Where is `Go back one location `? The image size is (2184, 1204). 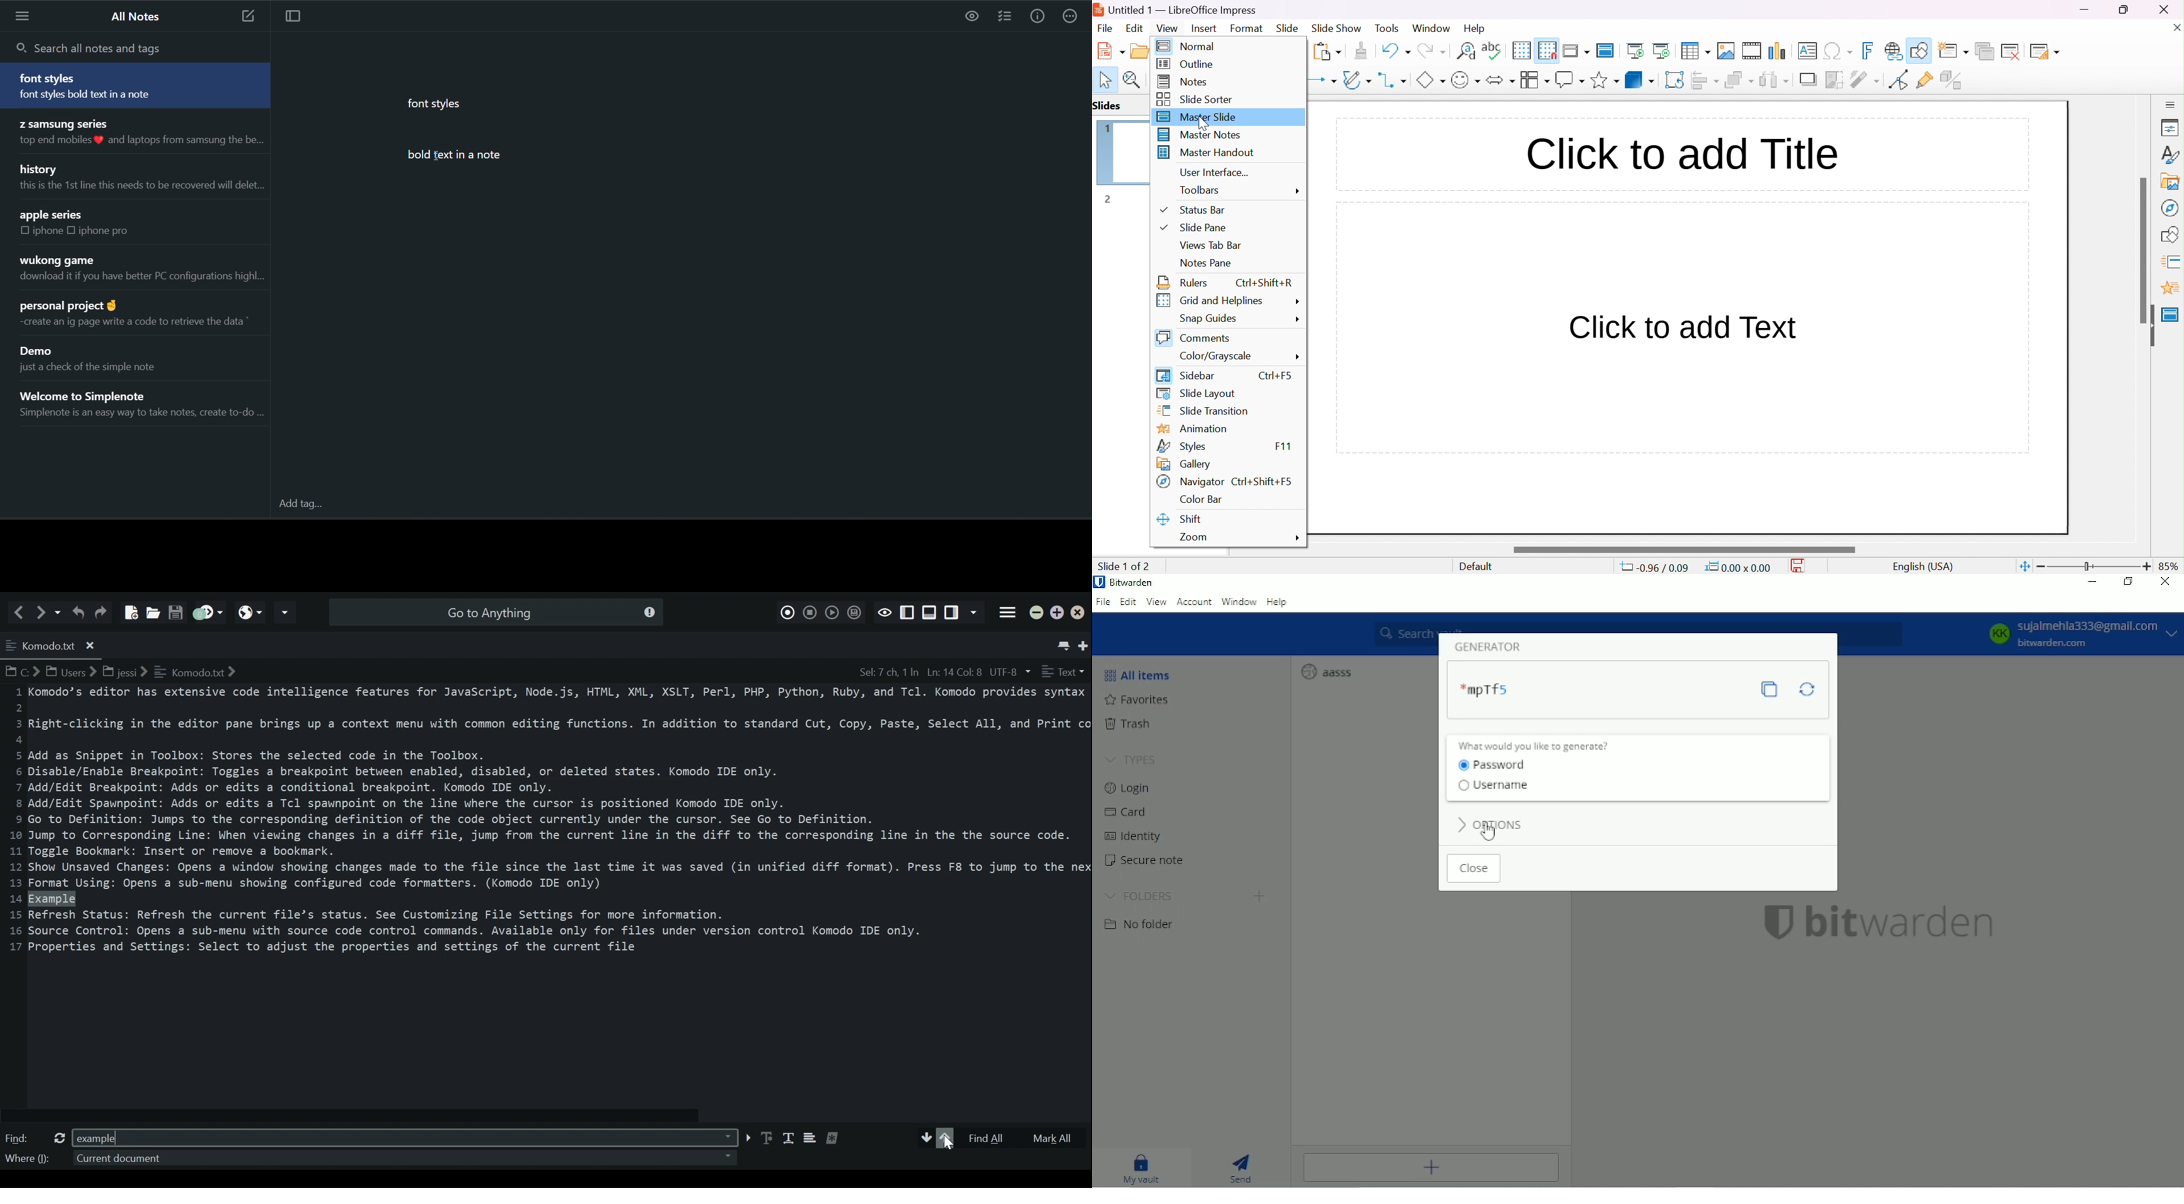
Go back one location  is located at coordinates (22, 612).